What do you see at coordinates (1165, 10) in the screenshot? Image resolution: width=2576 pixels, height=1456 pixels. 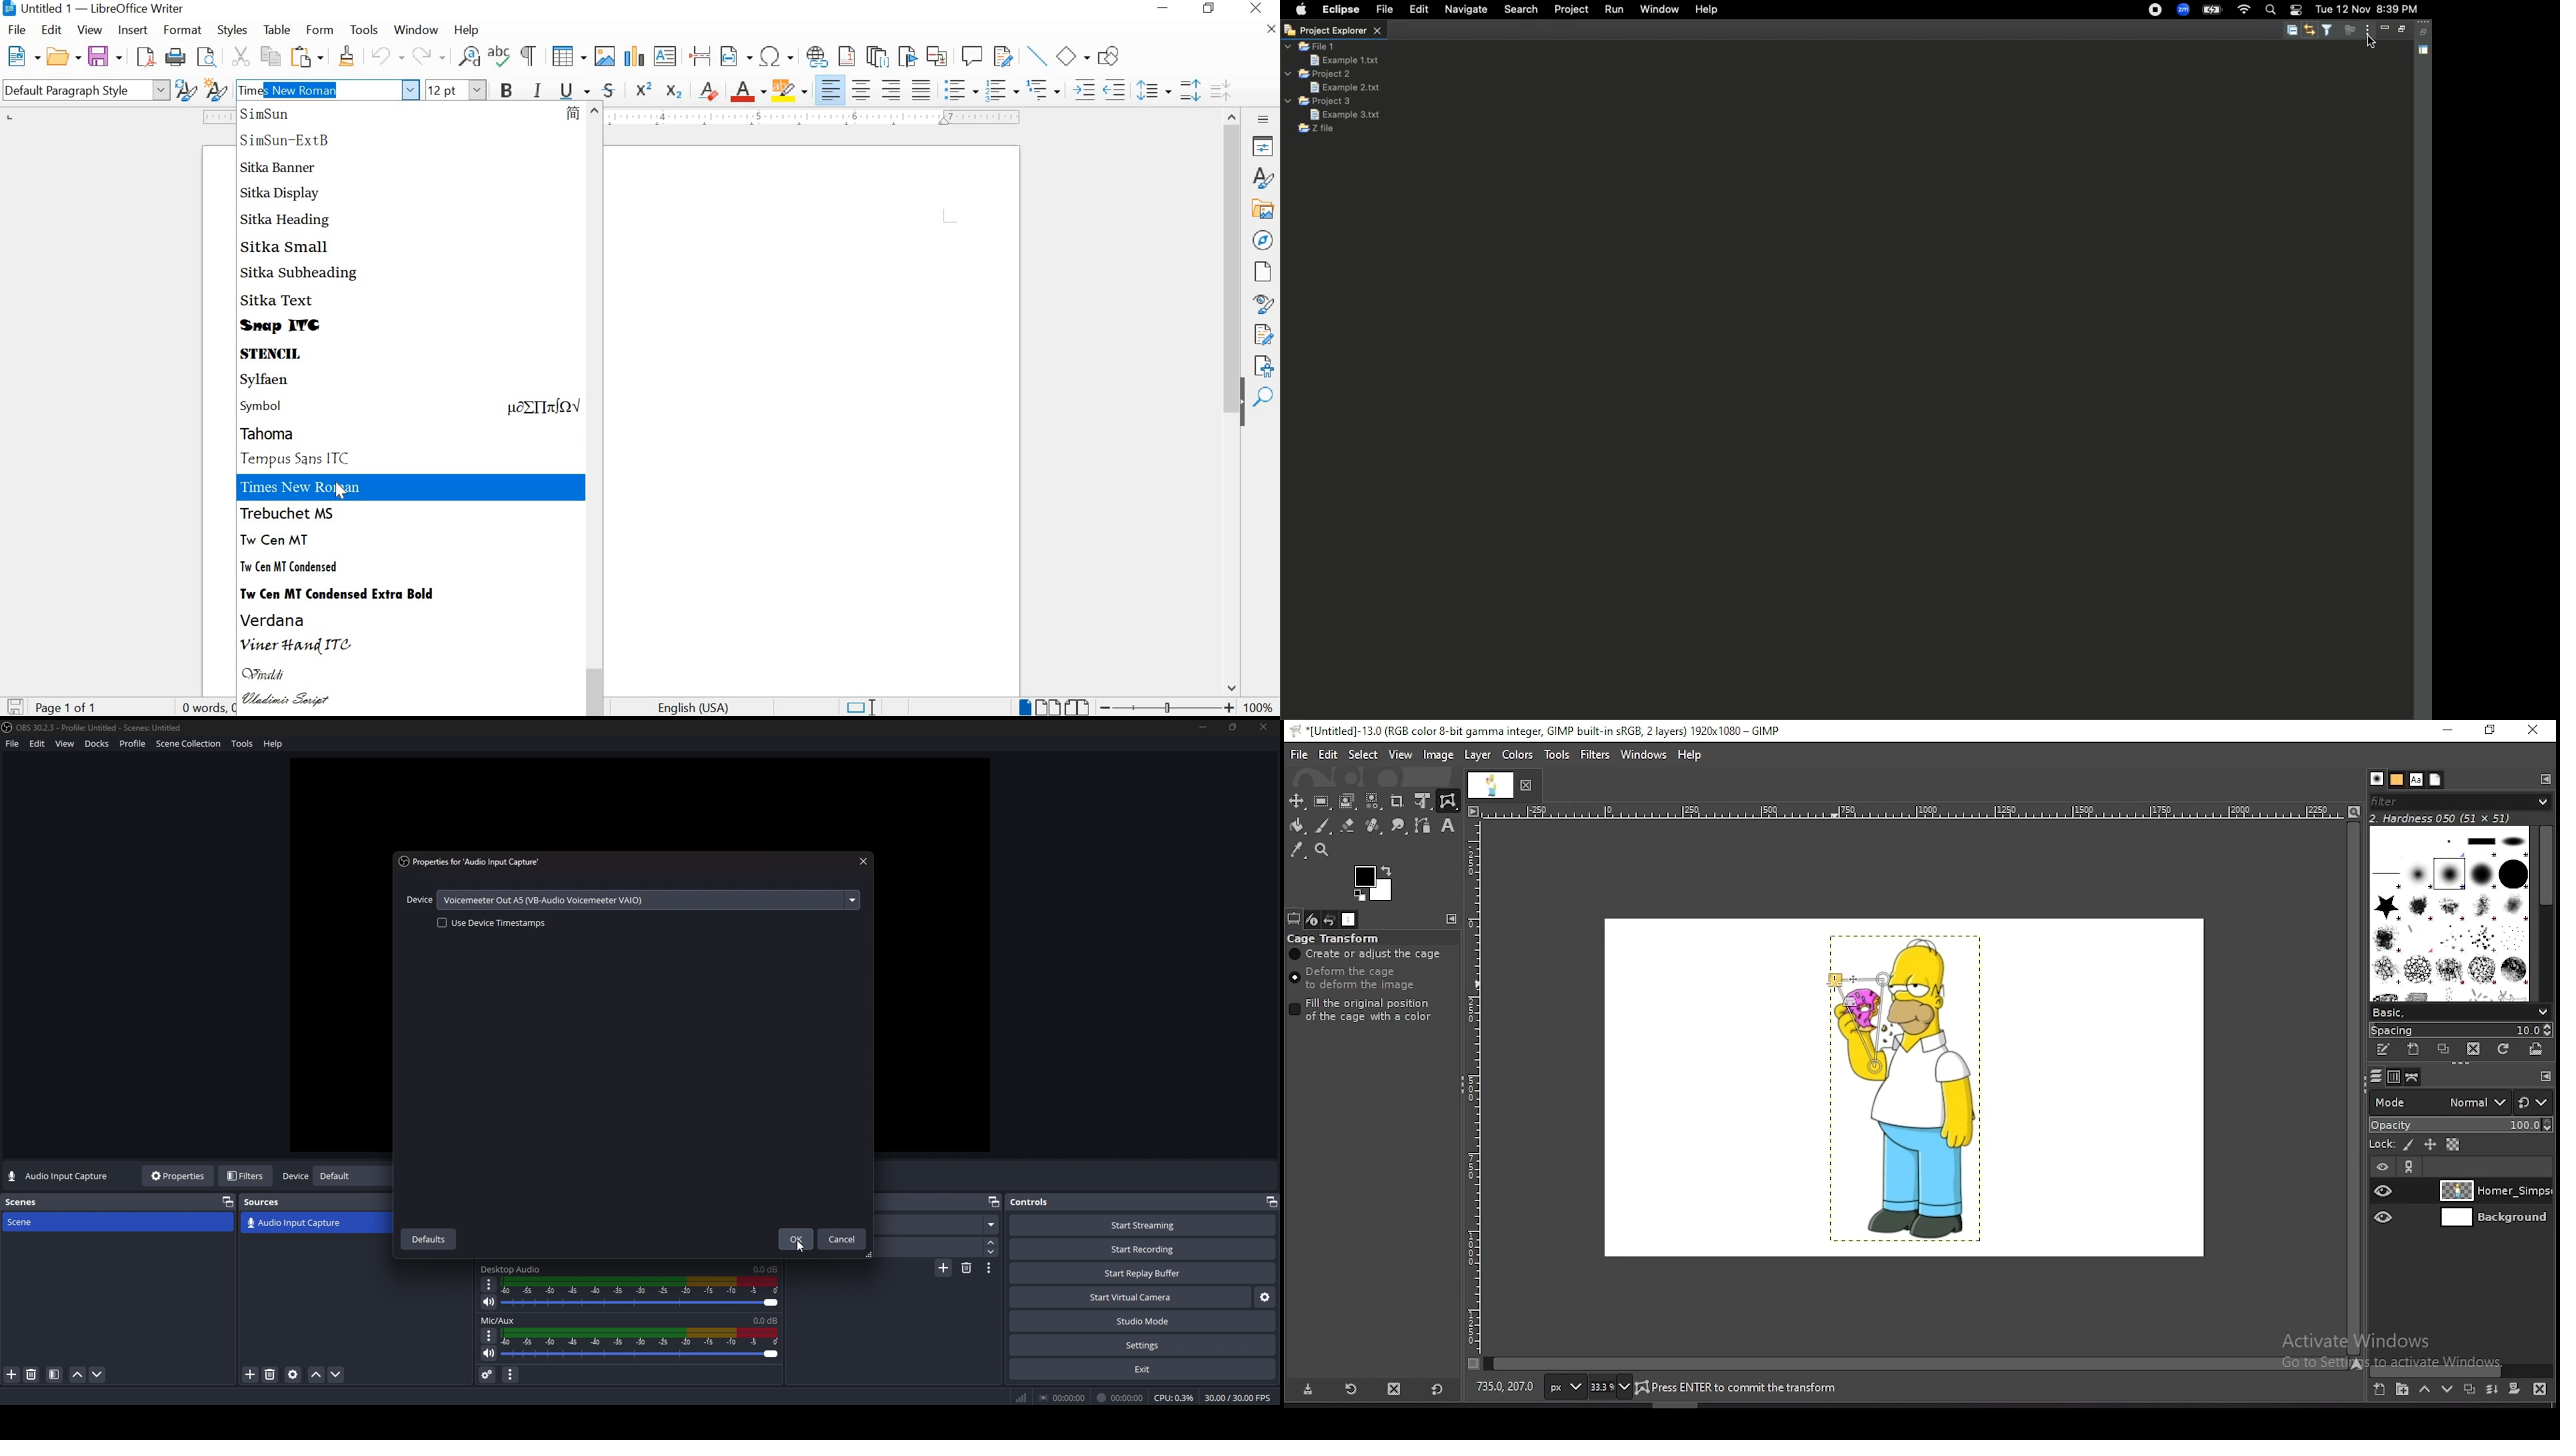 I see `MINIMIZE` at bounding box center [1165, 10].